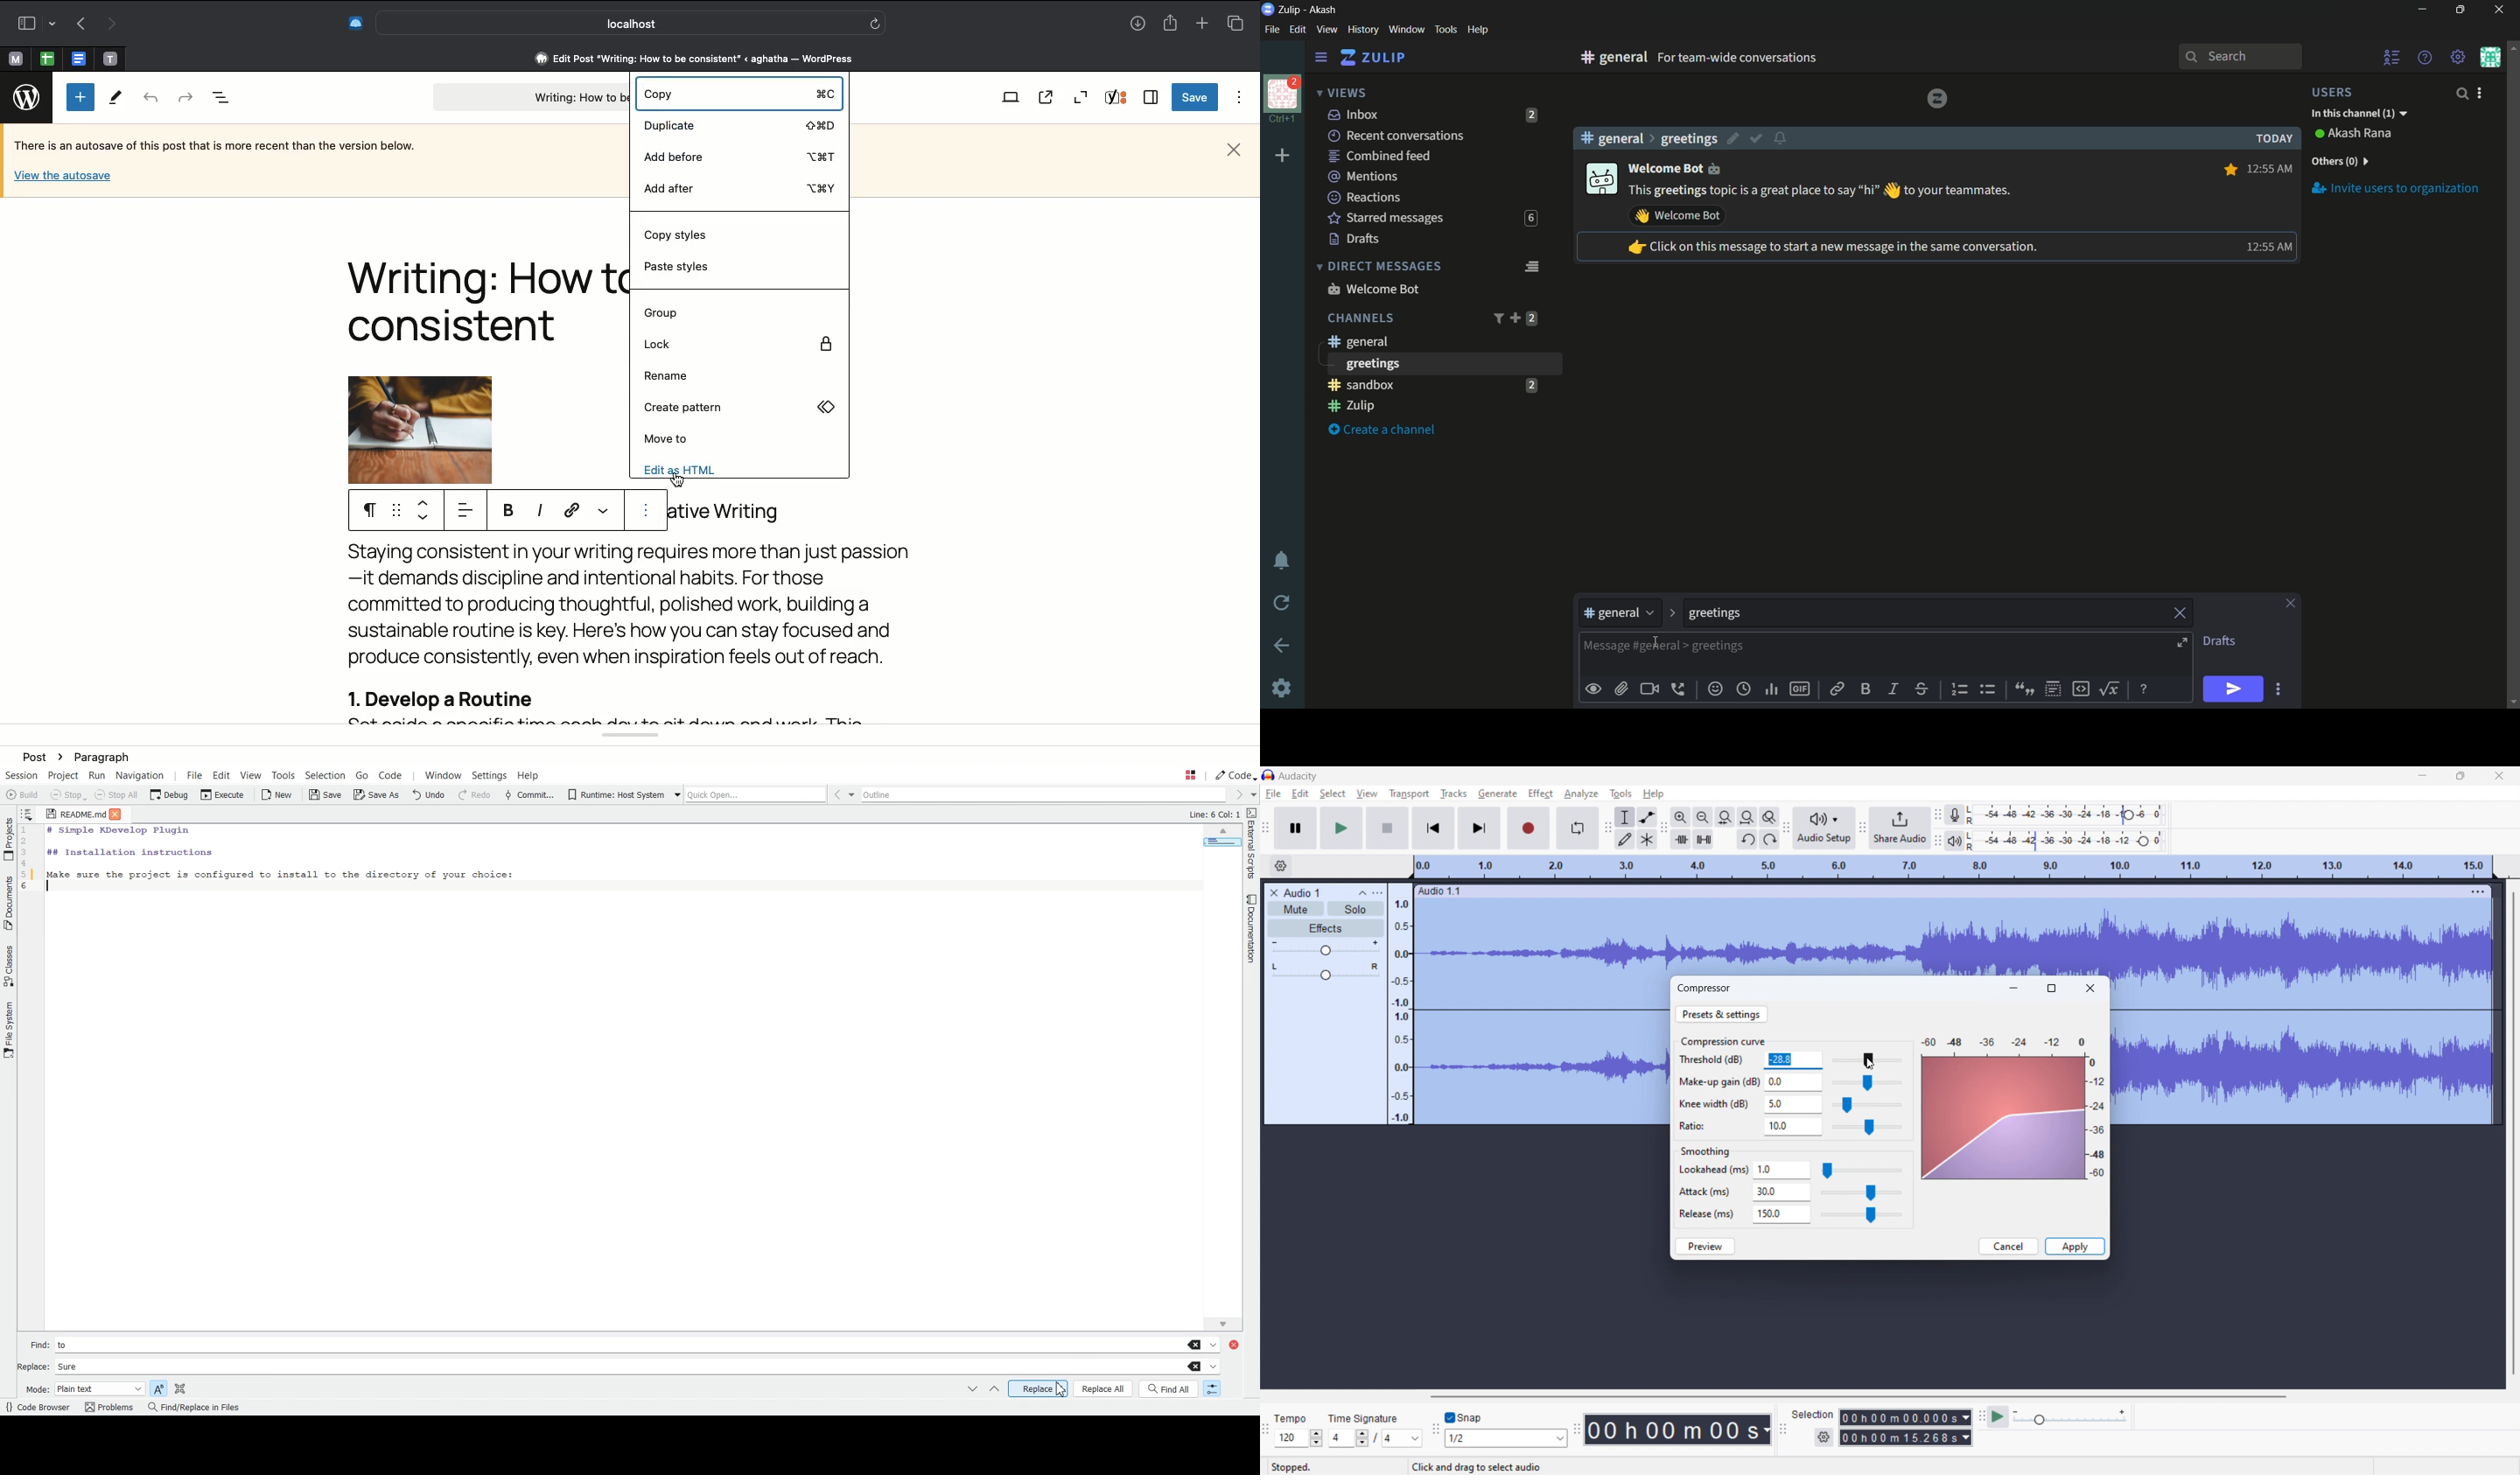  Describe the element at coordinates (1734, 140) in the screenshot. I see `edit topic` at that location.